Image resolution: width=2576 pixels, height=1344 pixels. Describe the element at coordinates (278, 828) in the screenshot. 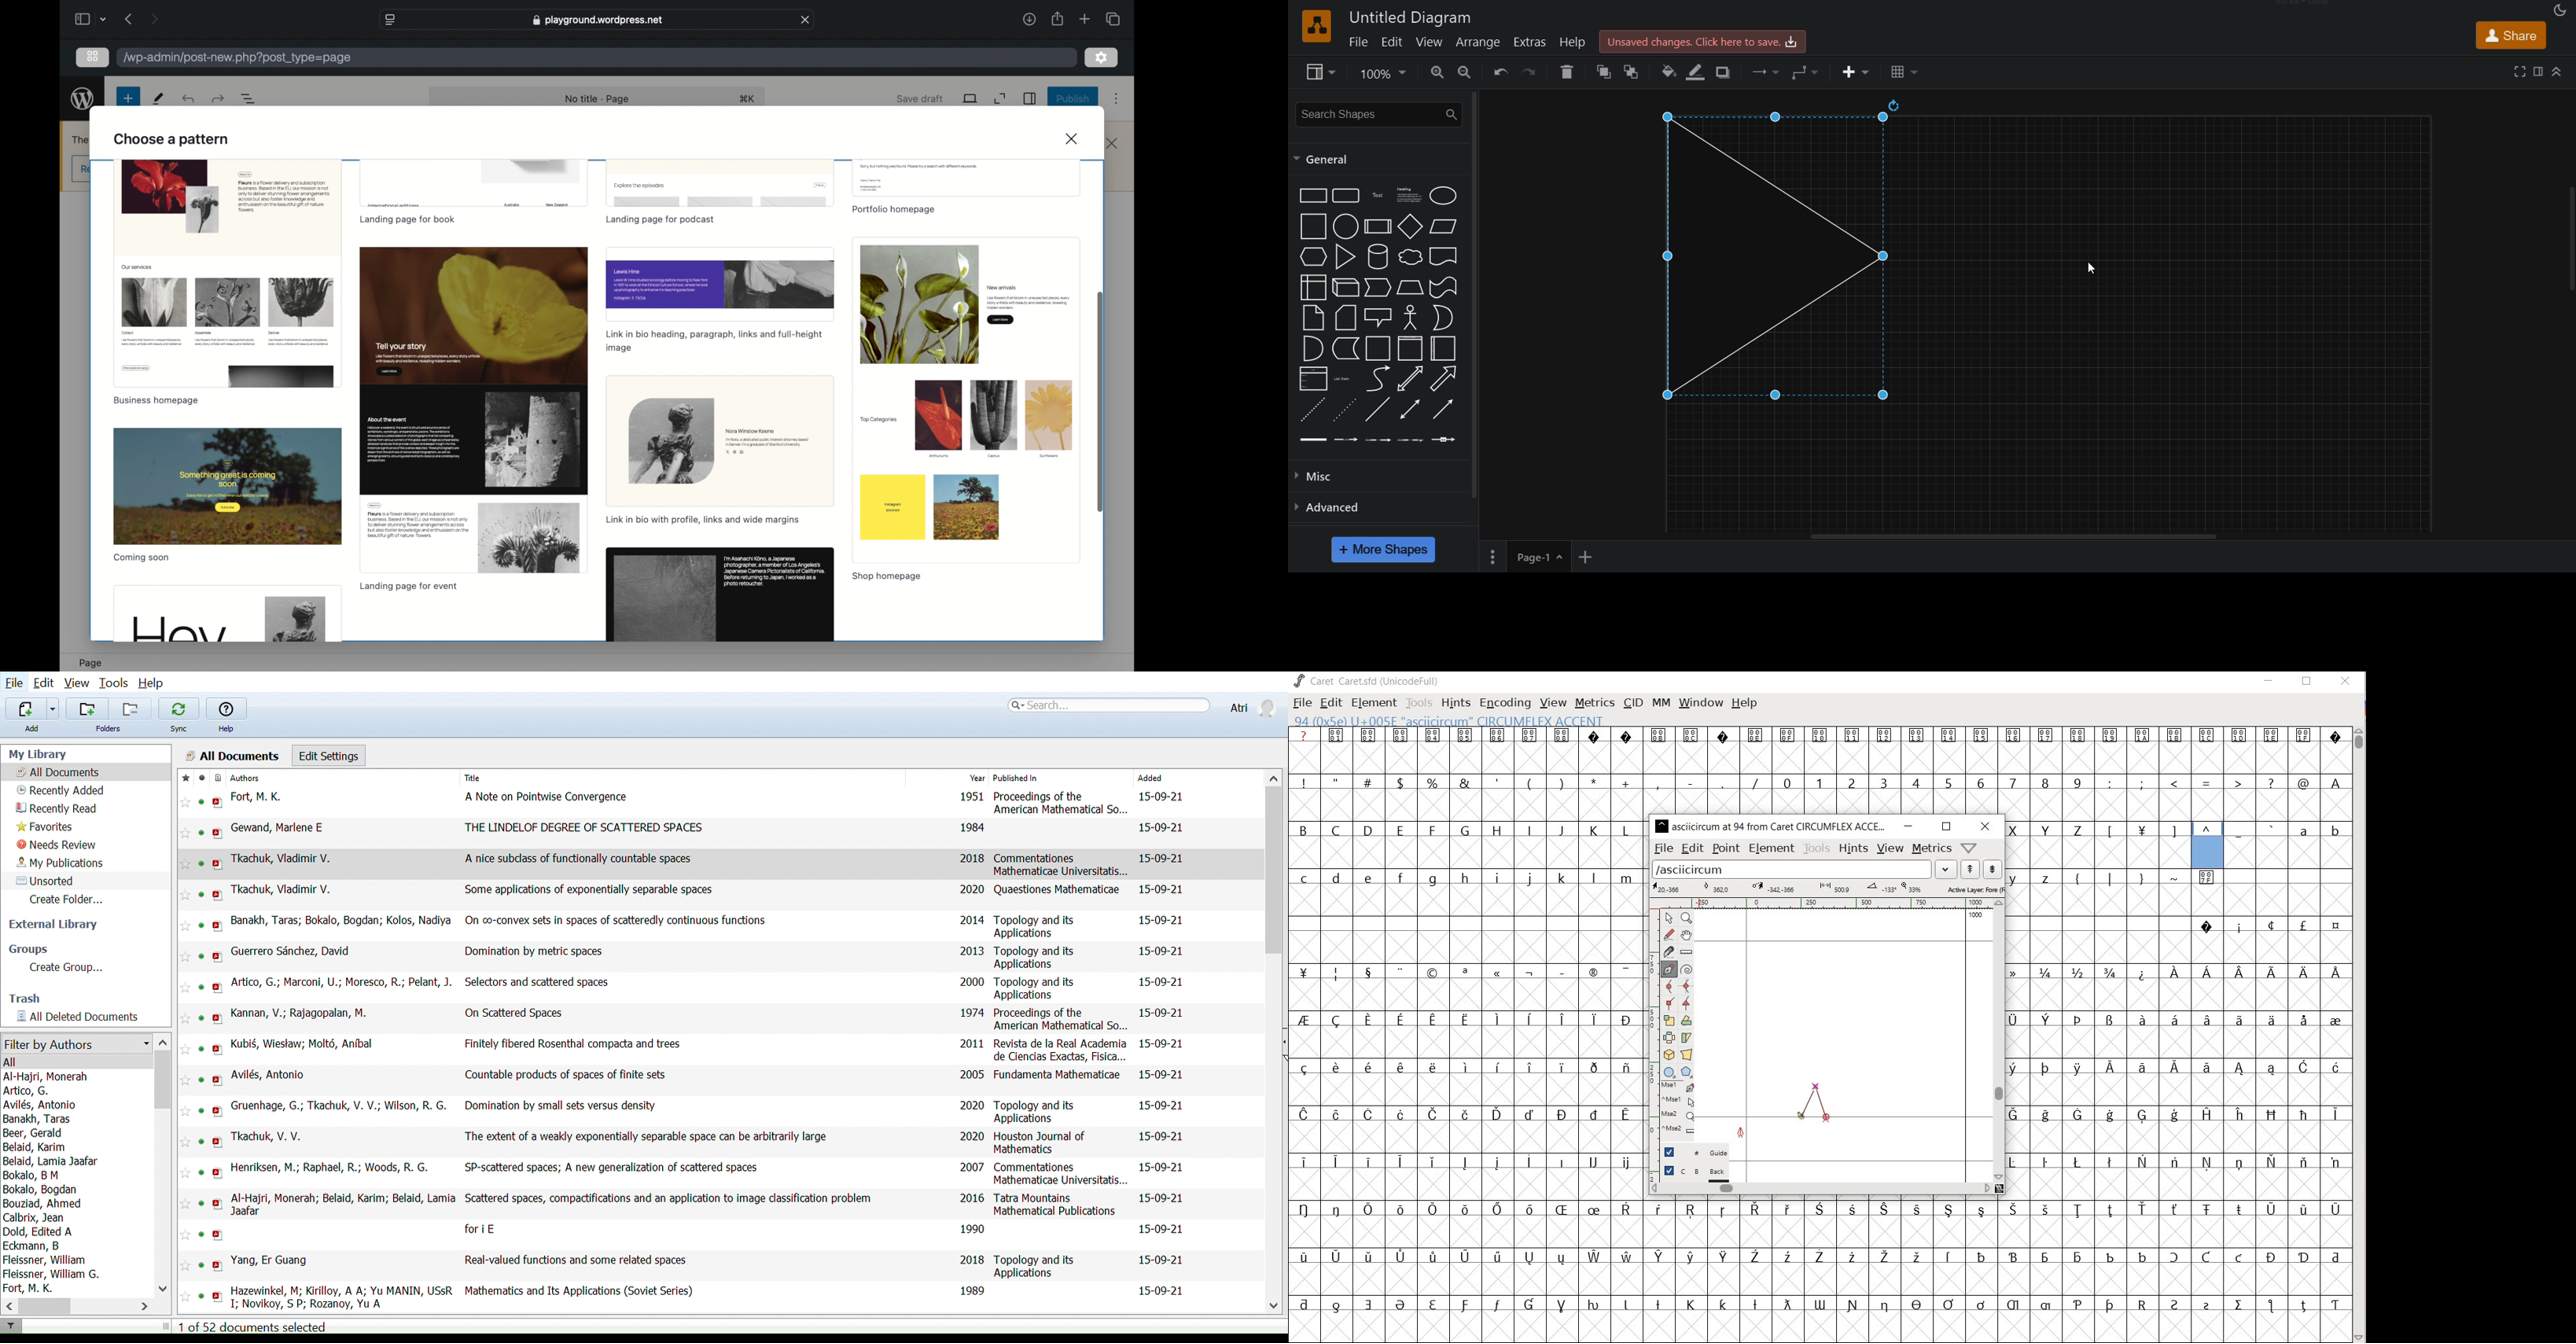

I see `Gewand, Marlene E` at that location.